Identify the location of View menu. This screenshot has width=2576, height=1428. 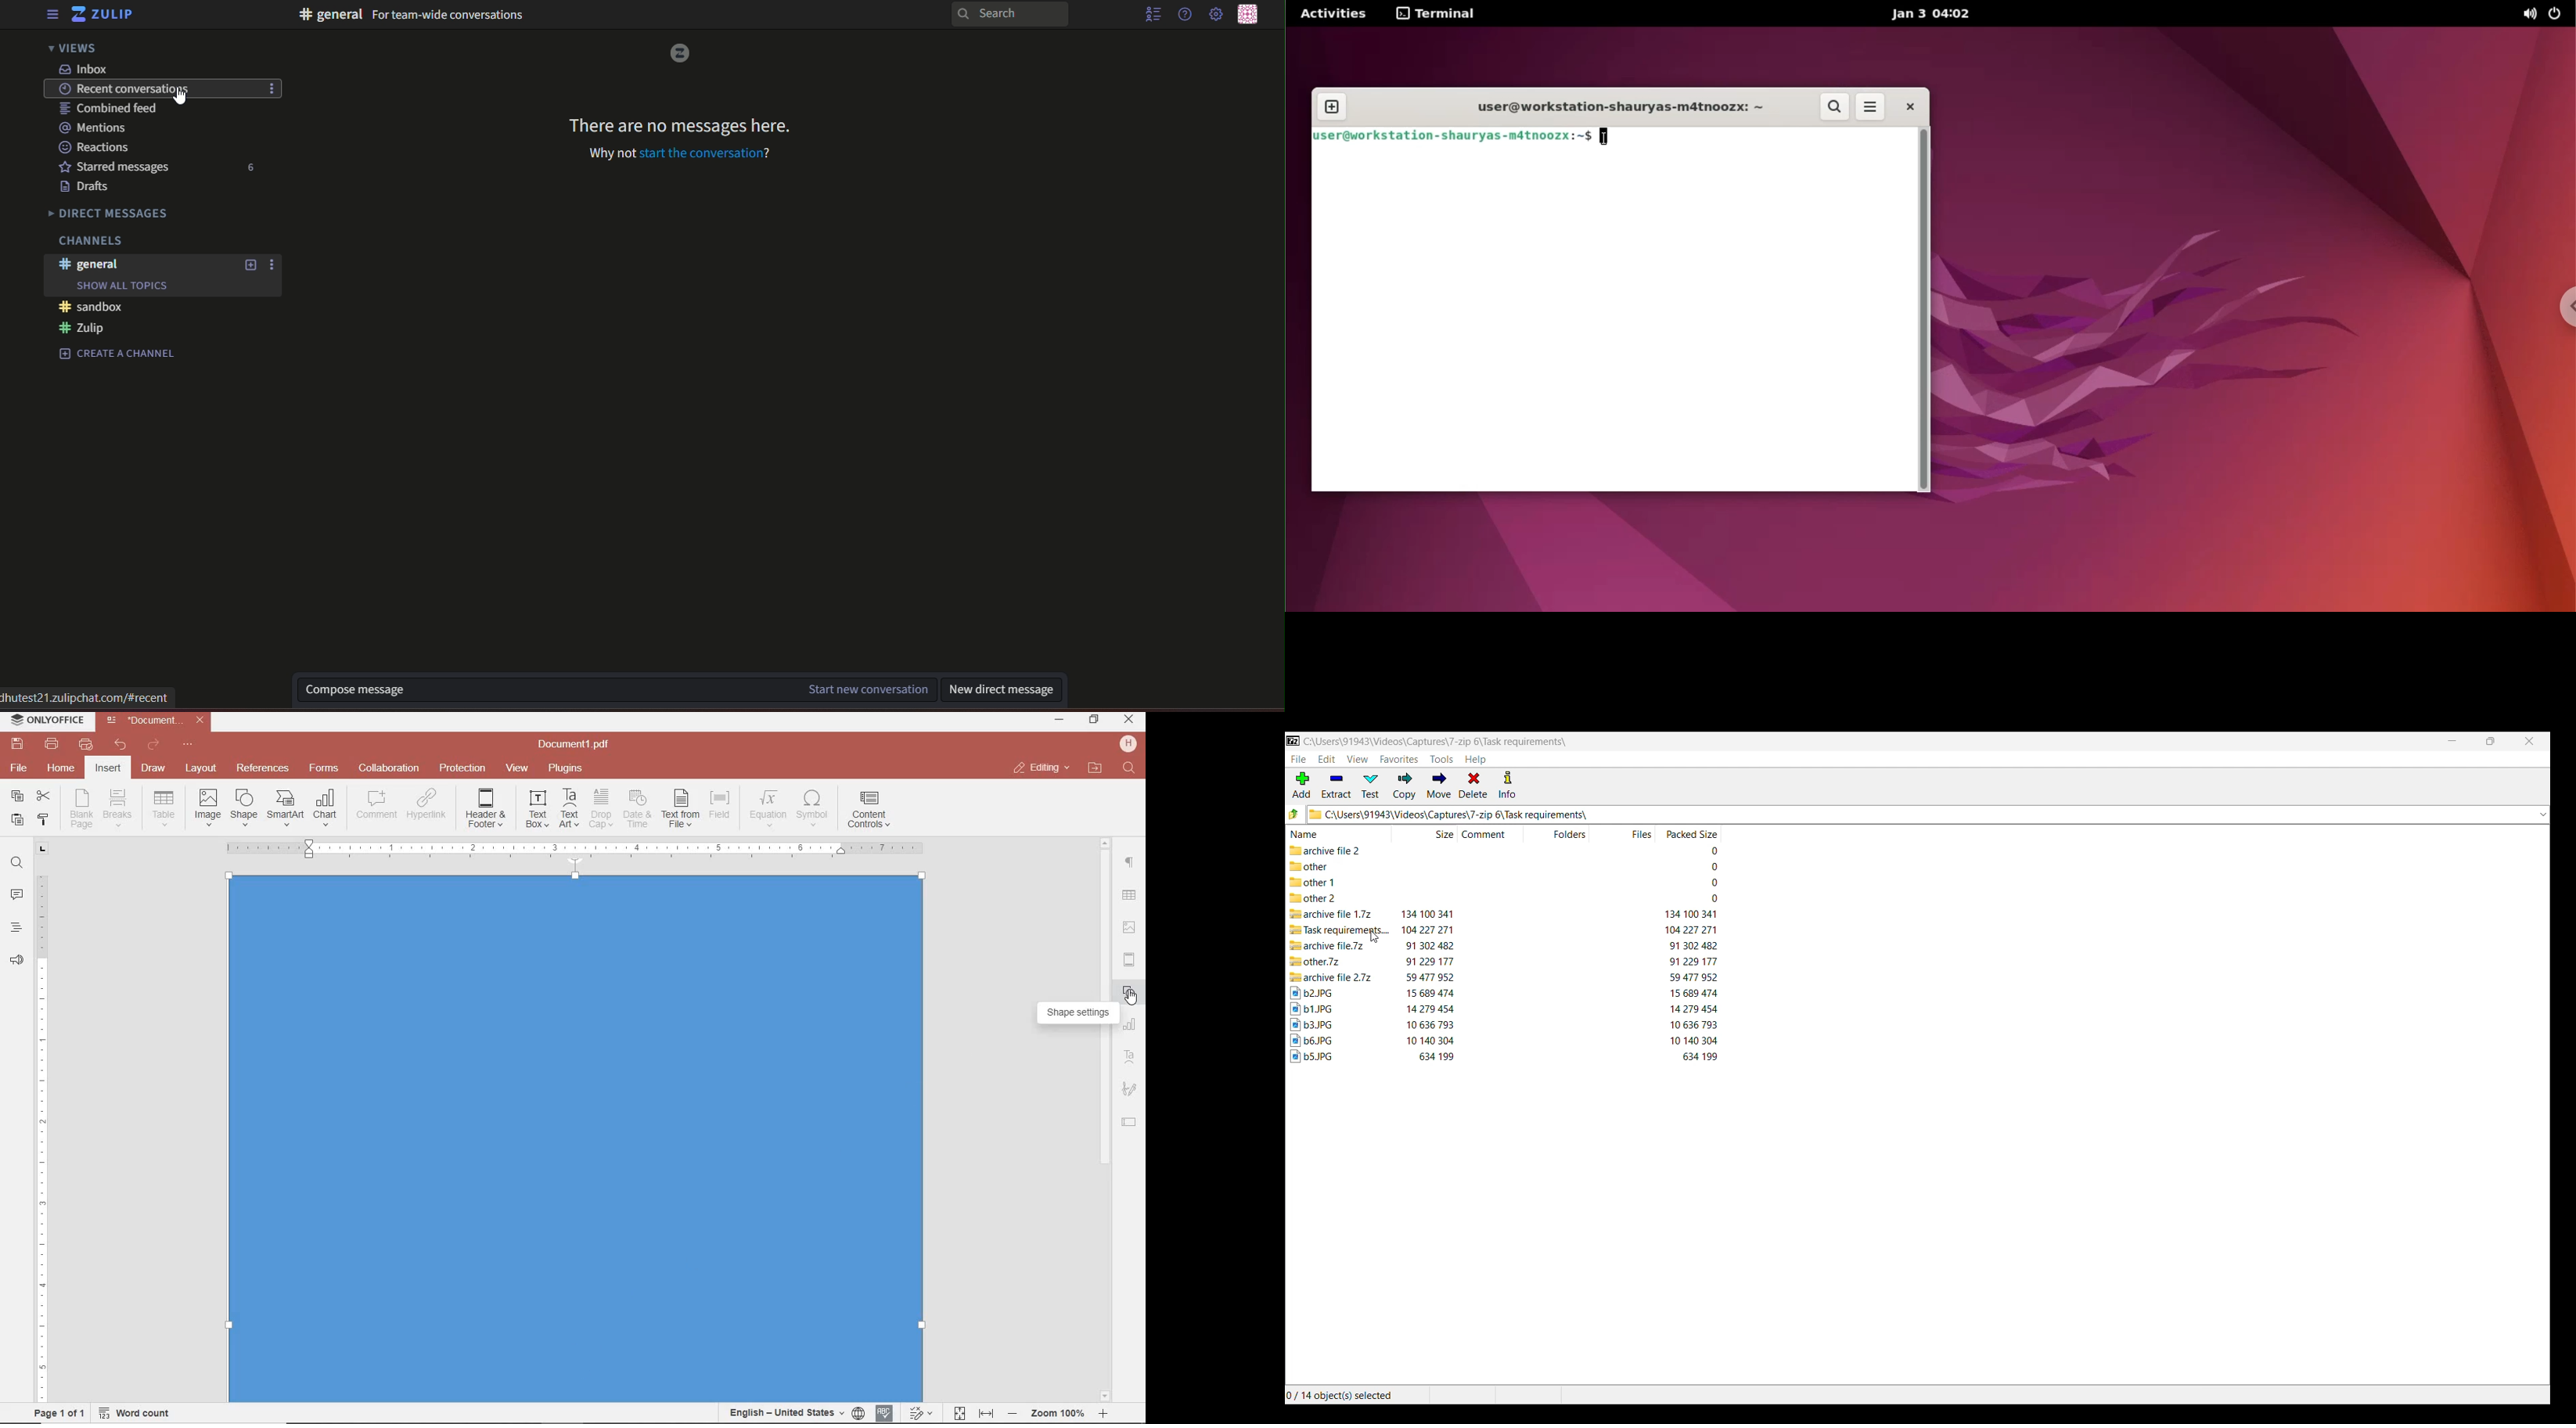
(1357, 759).